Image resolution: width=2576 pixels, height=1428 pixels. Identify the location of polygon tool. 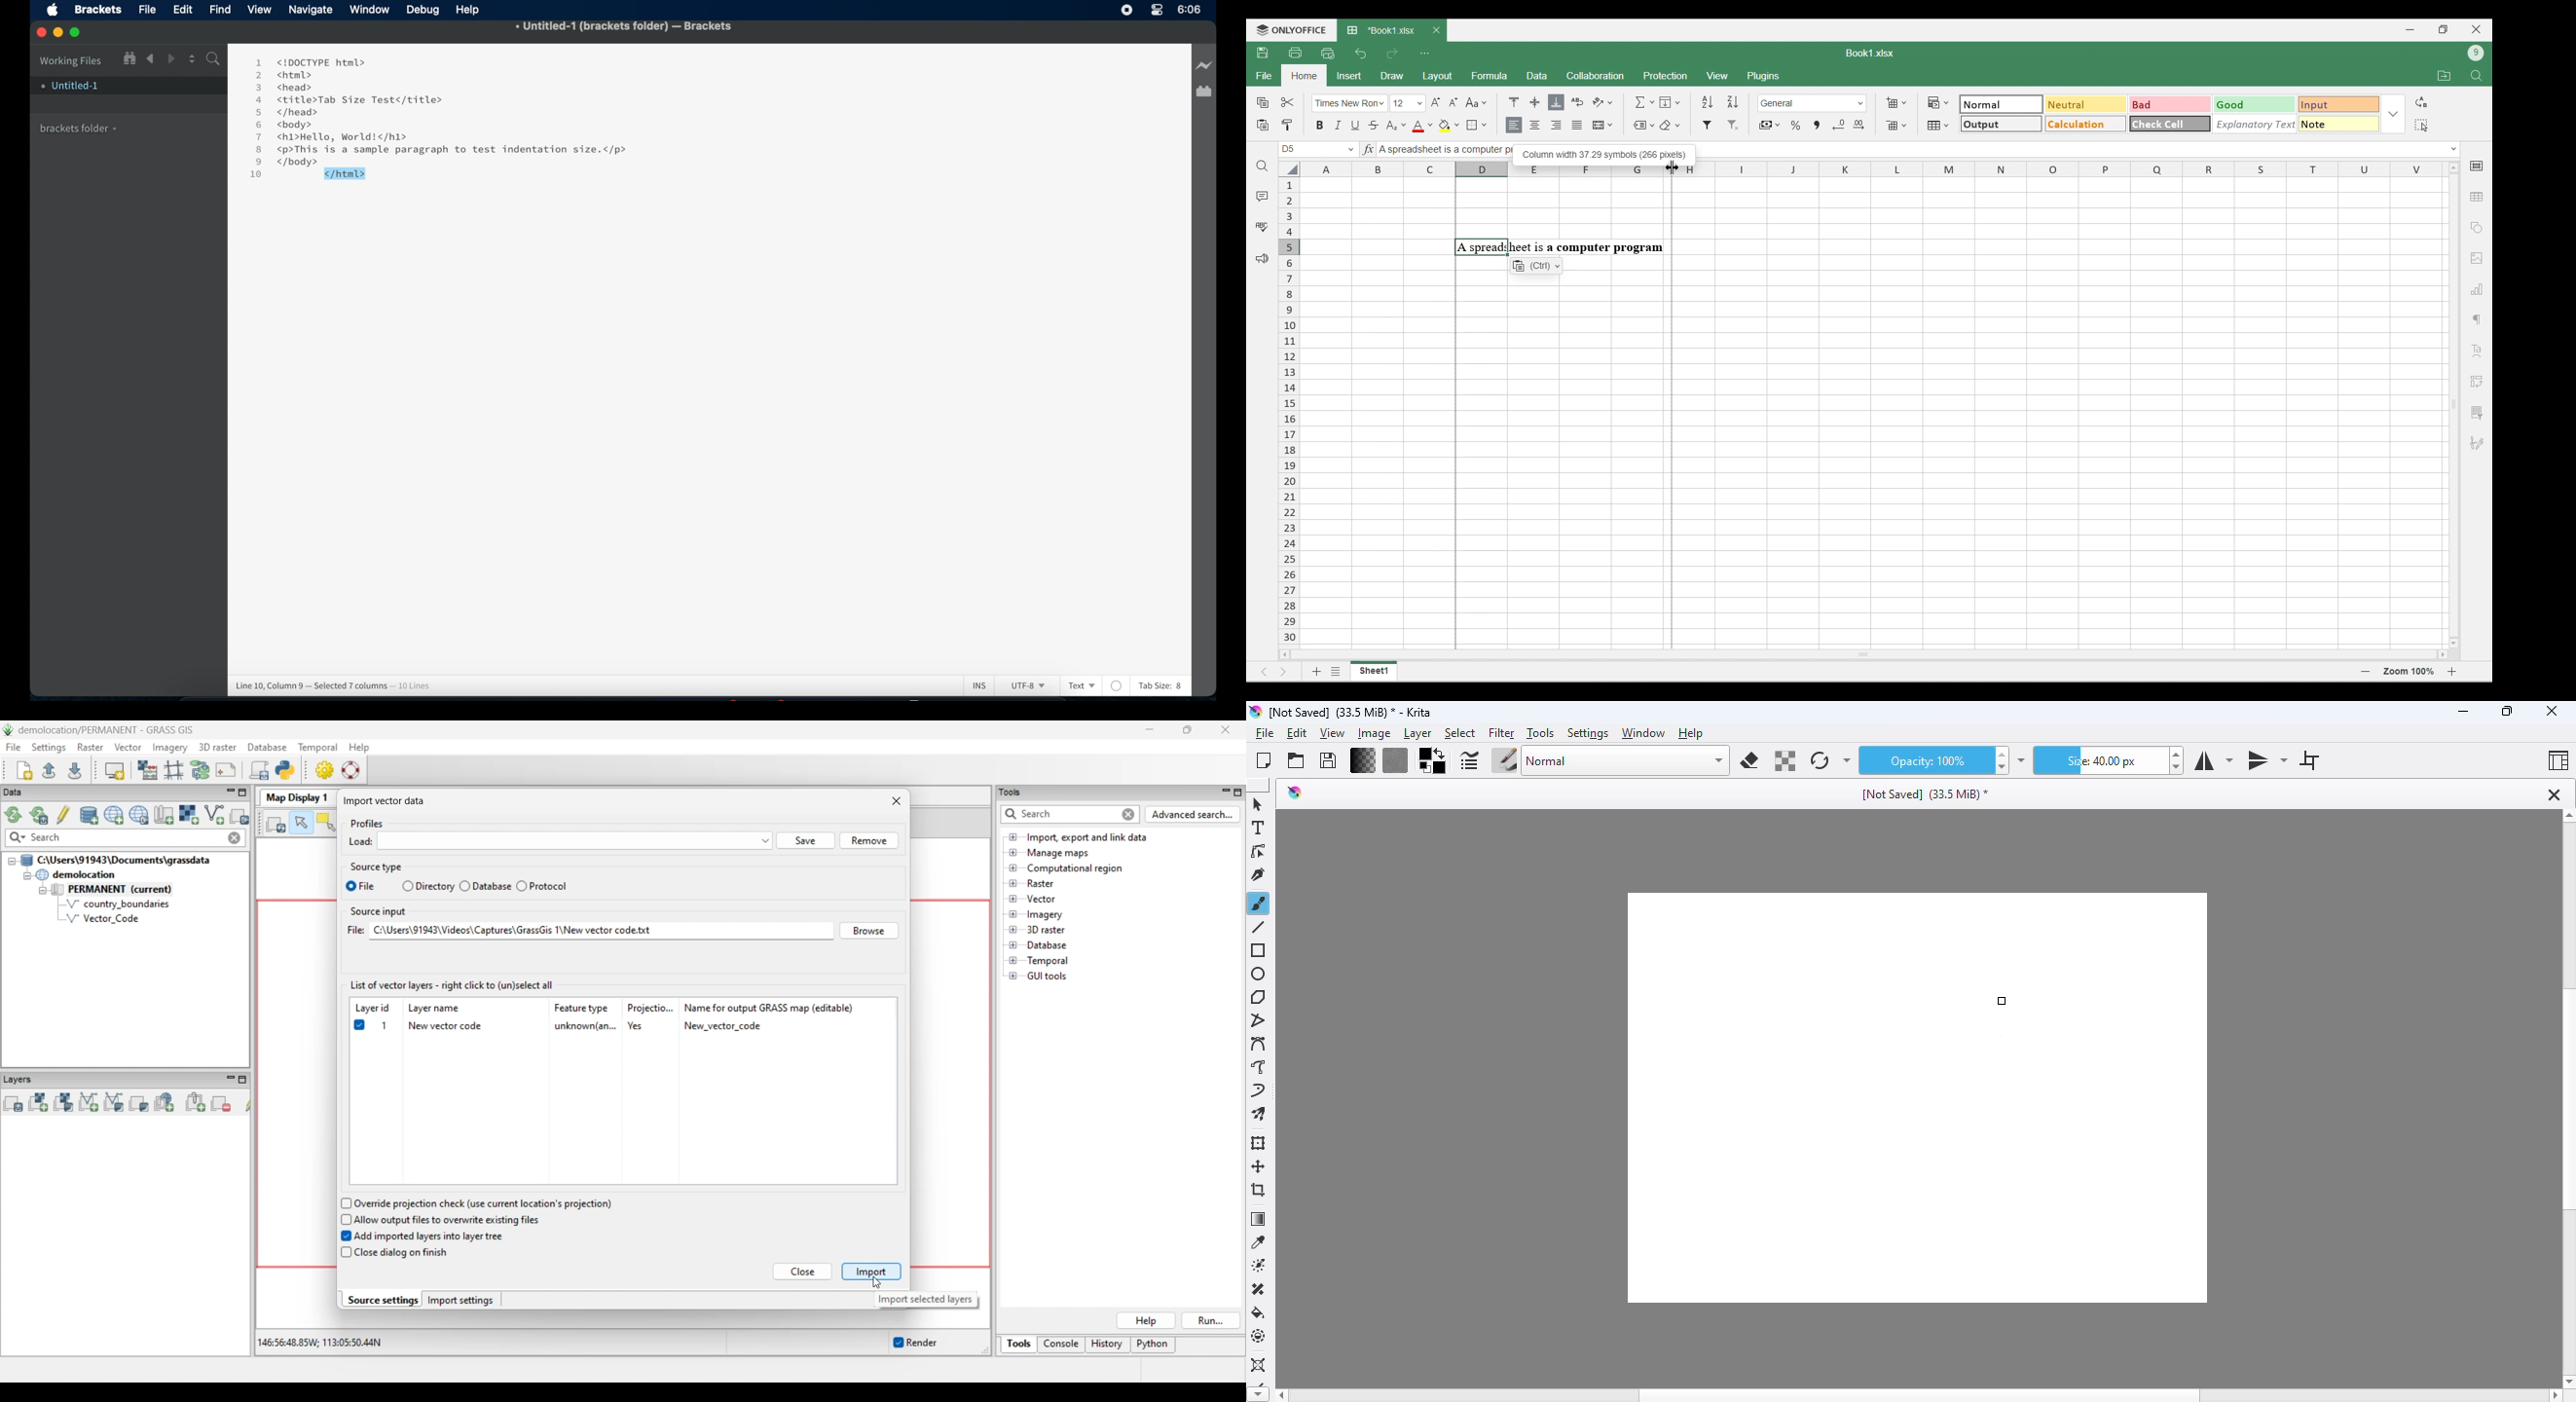
(1261, 997).